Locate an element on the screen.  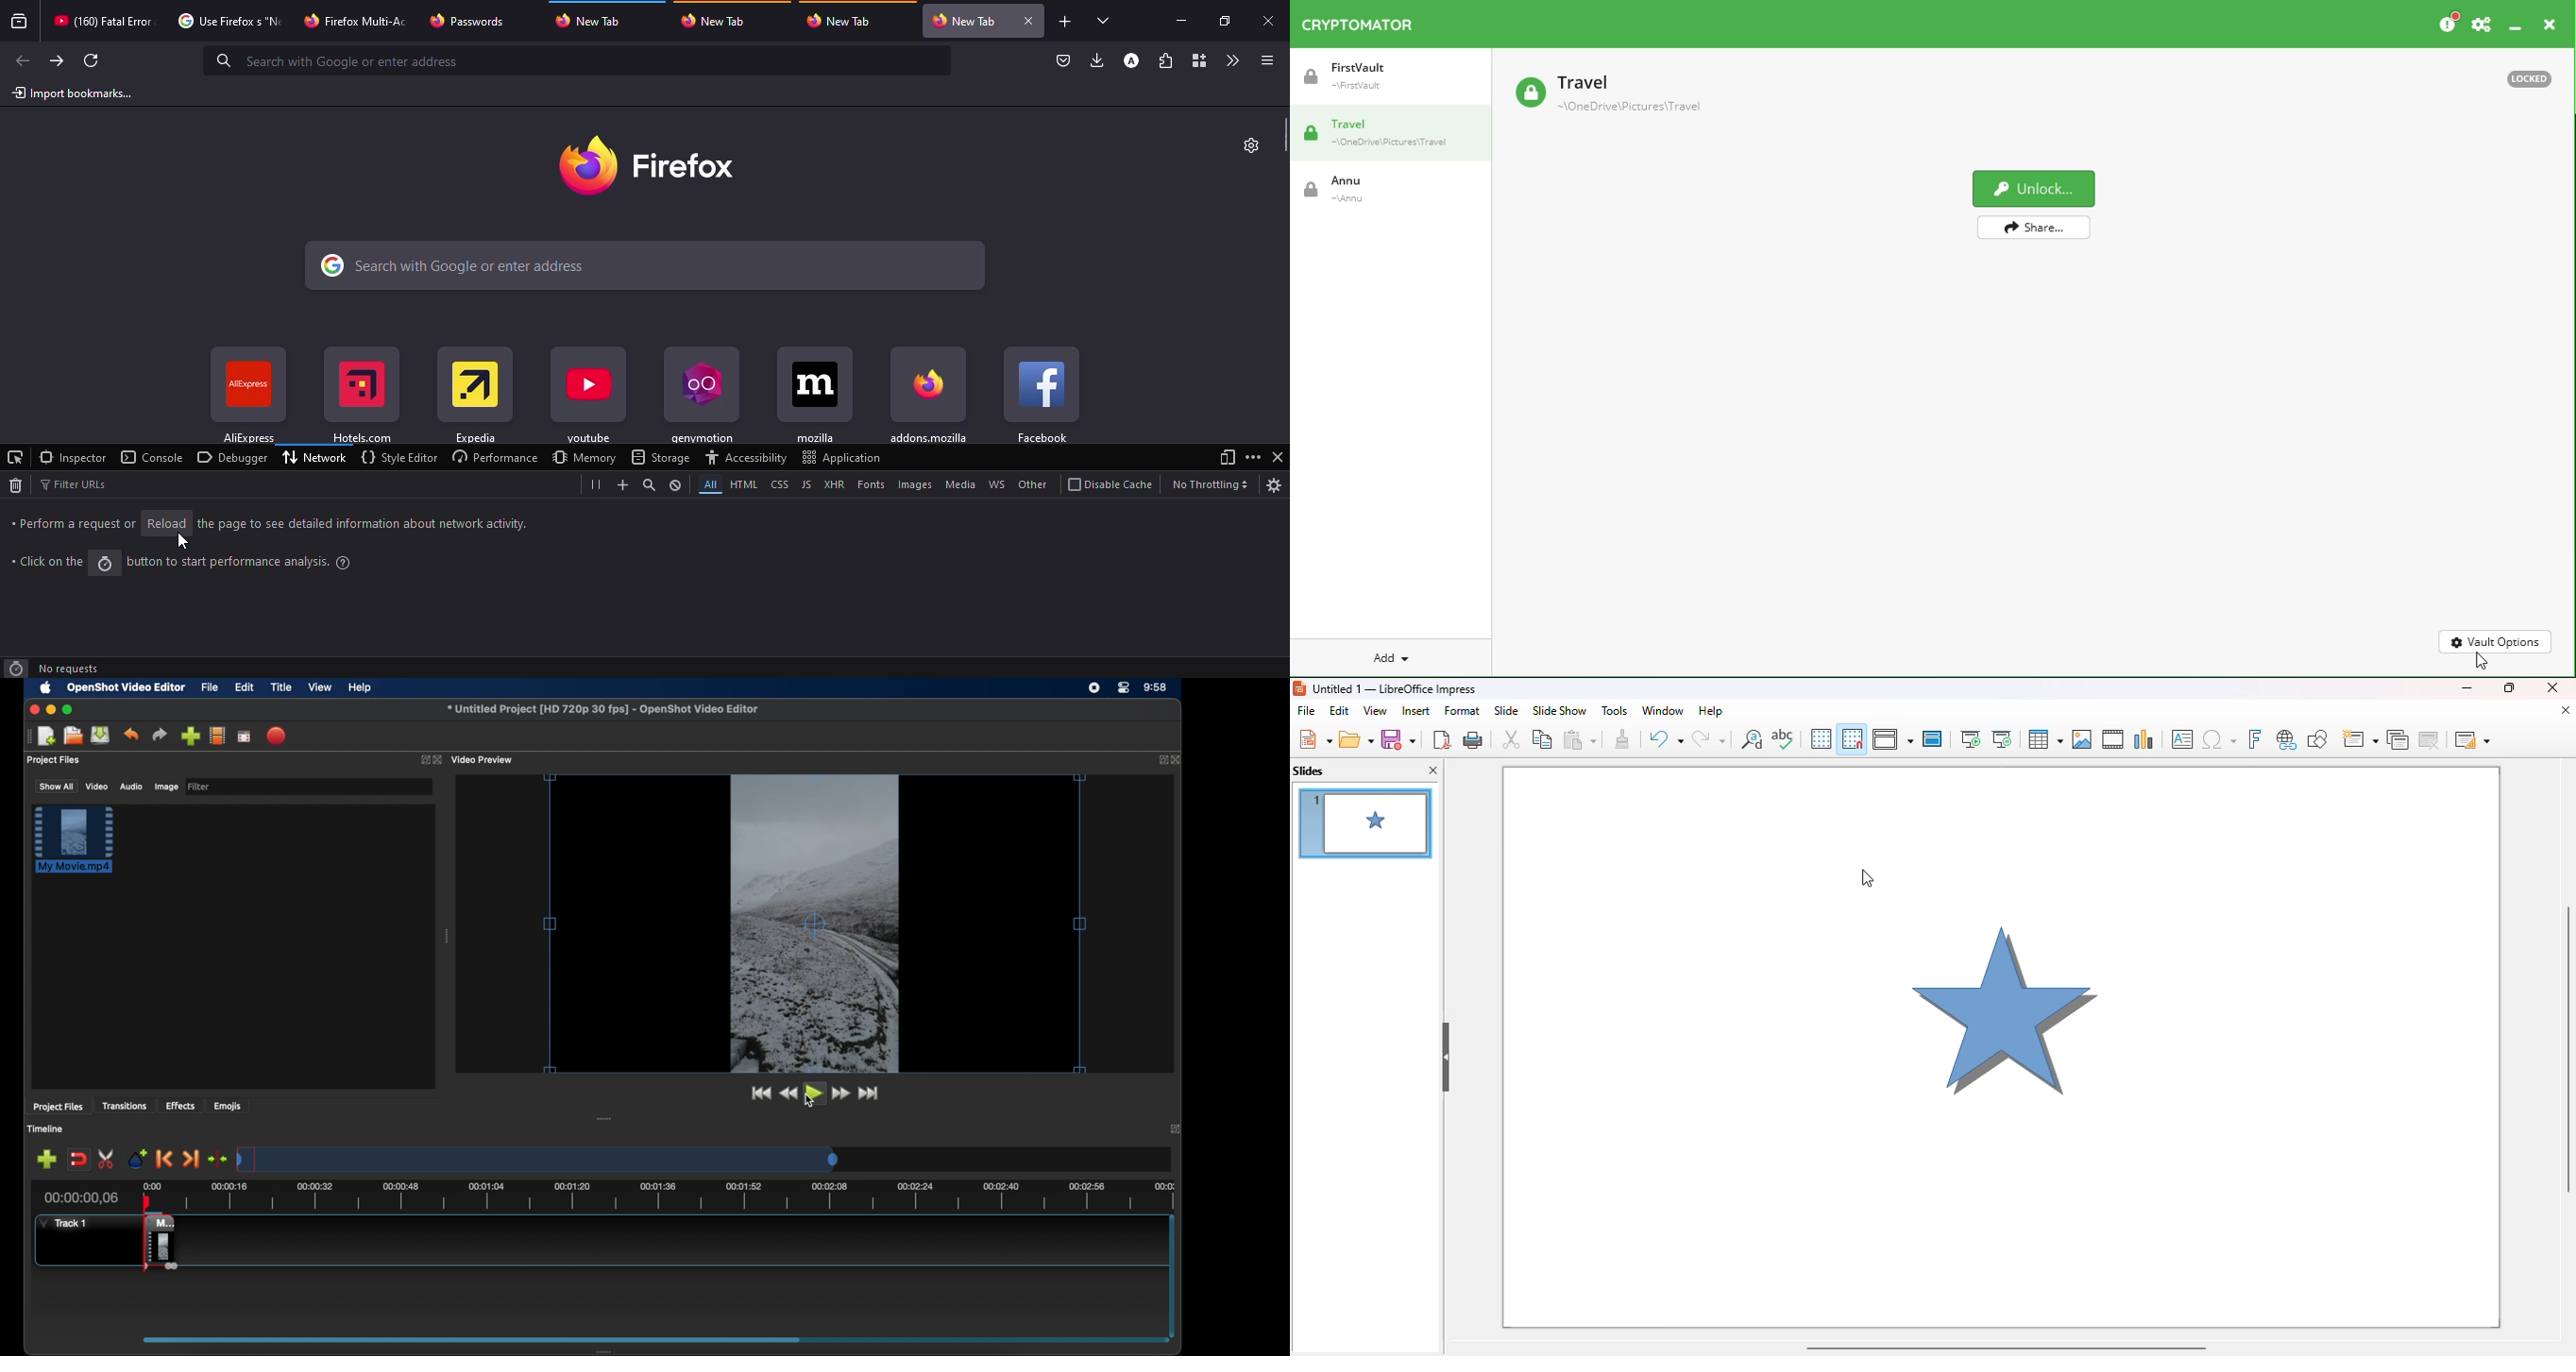
open is located at coordinates (1356, 739).